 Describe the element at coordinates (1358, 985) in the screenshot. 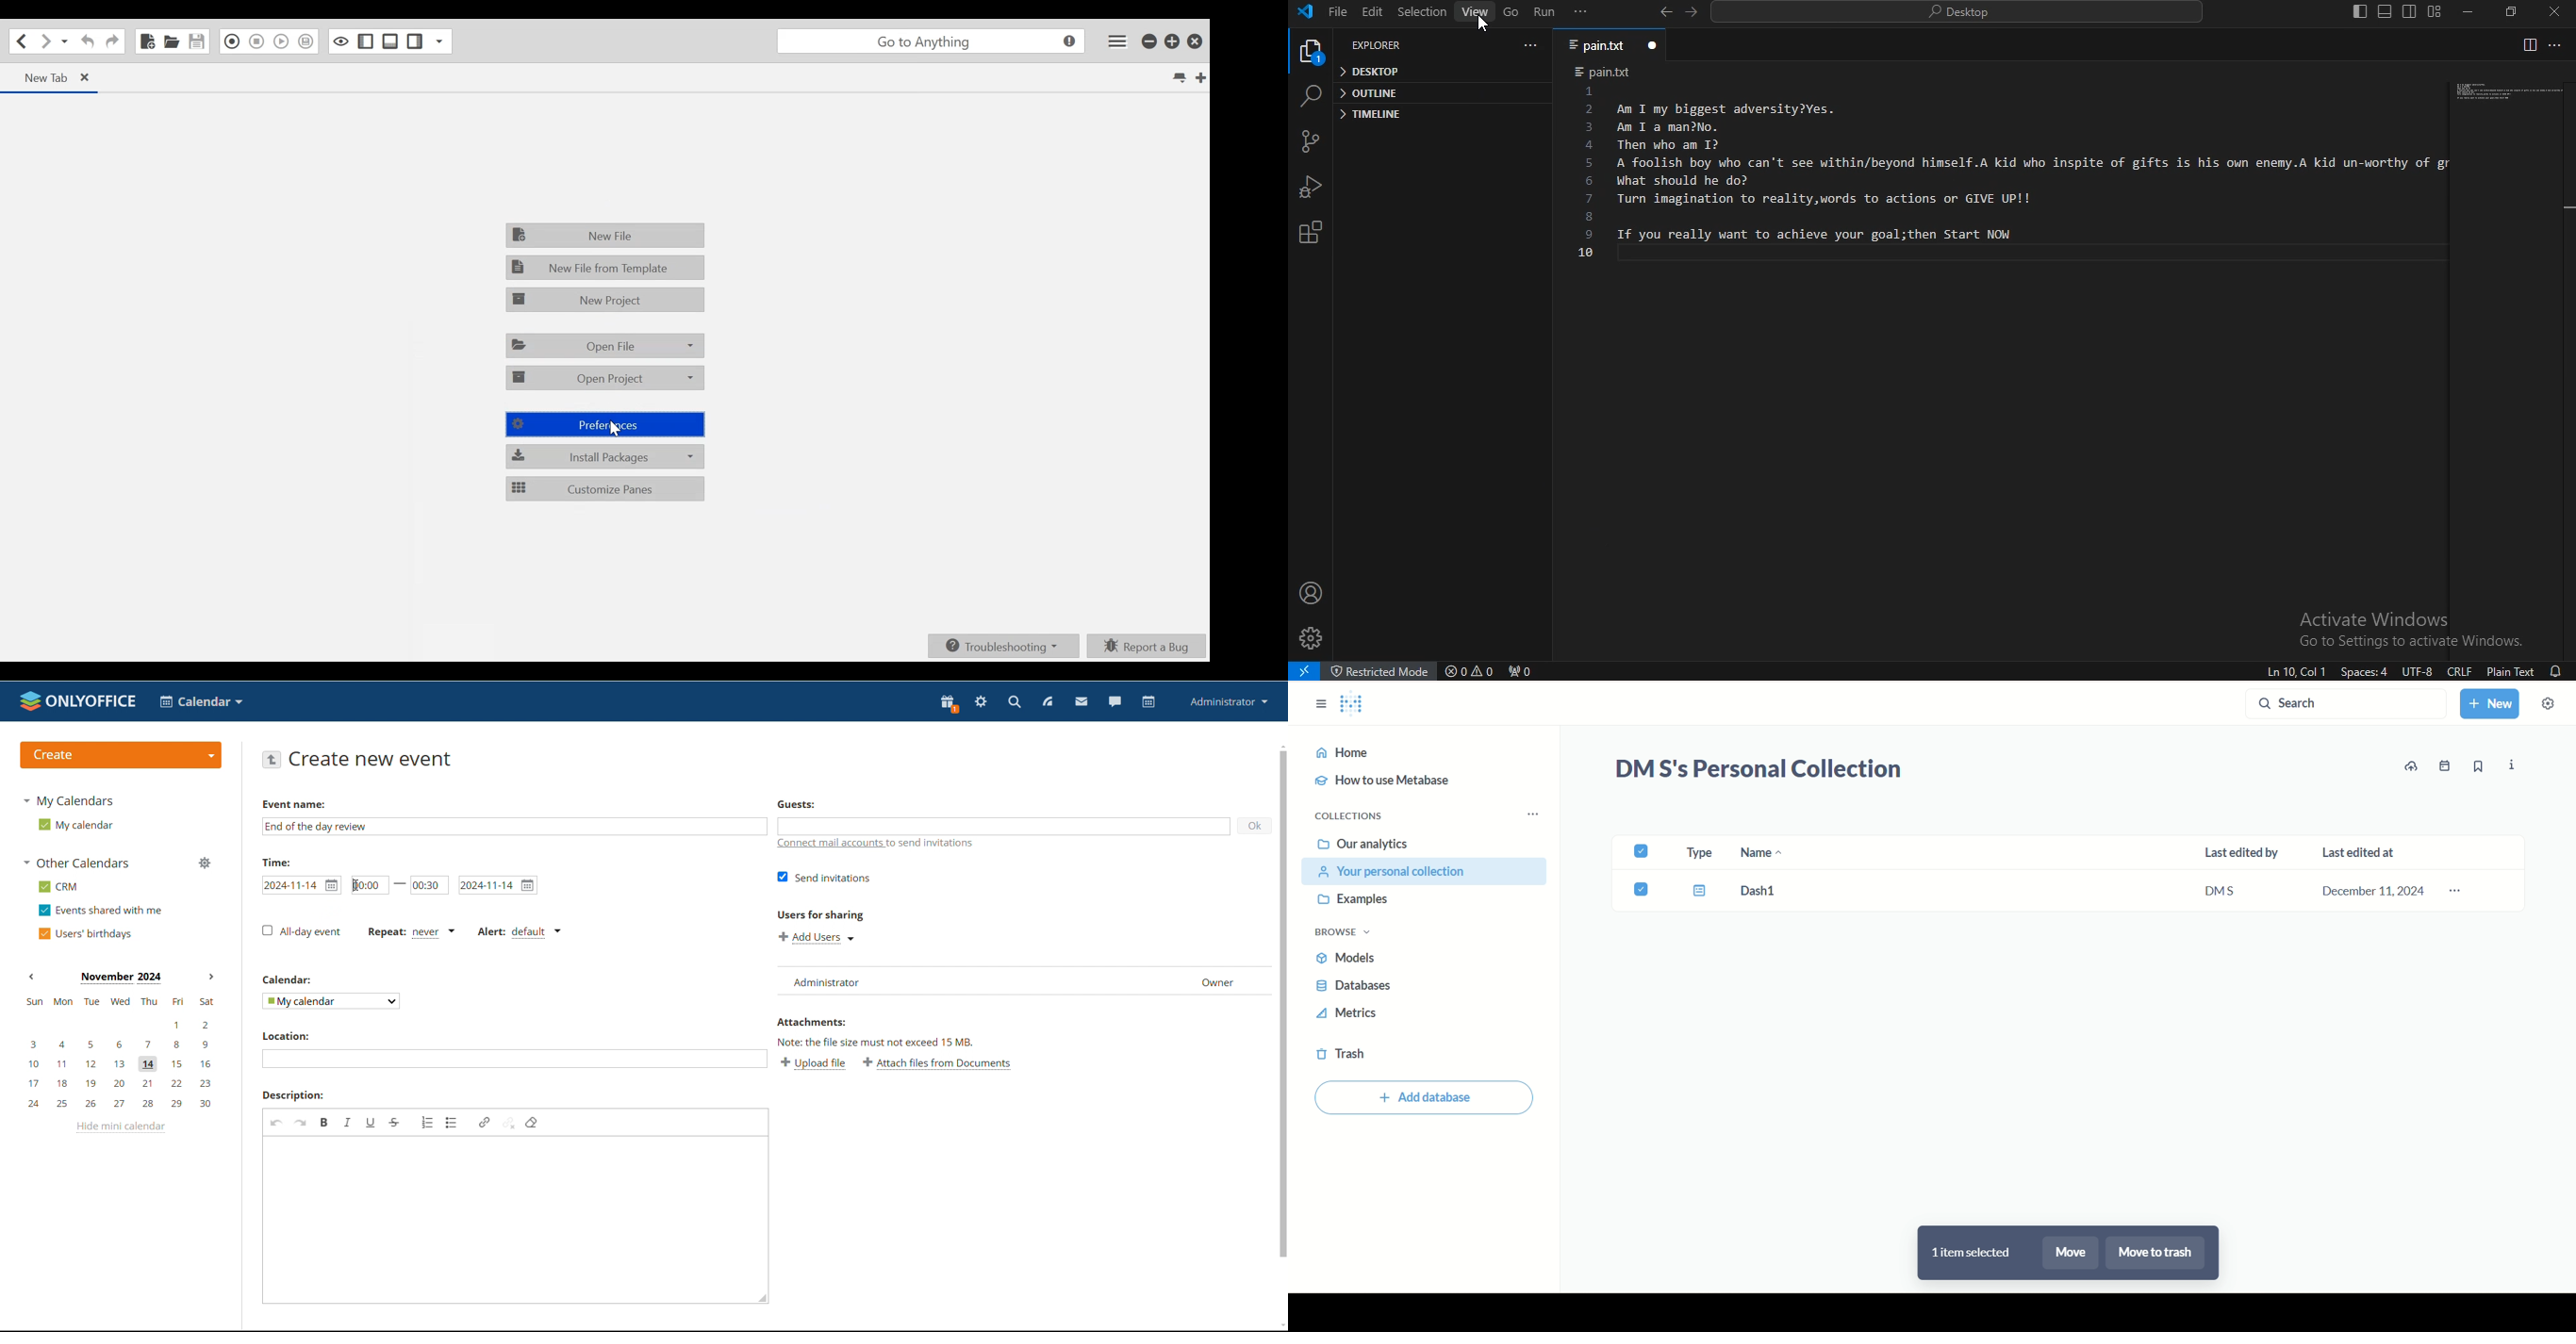

I see `databases` at that location.